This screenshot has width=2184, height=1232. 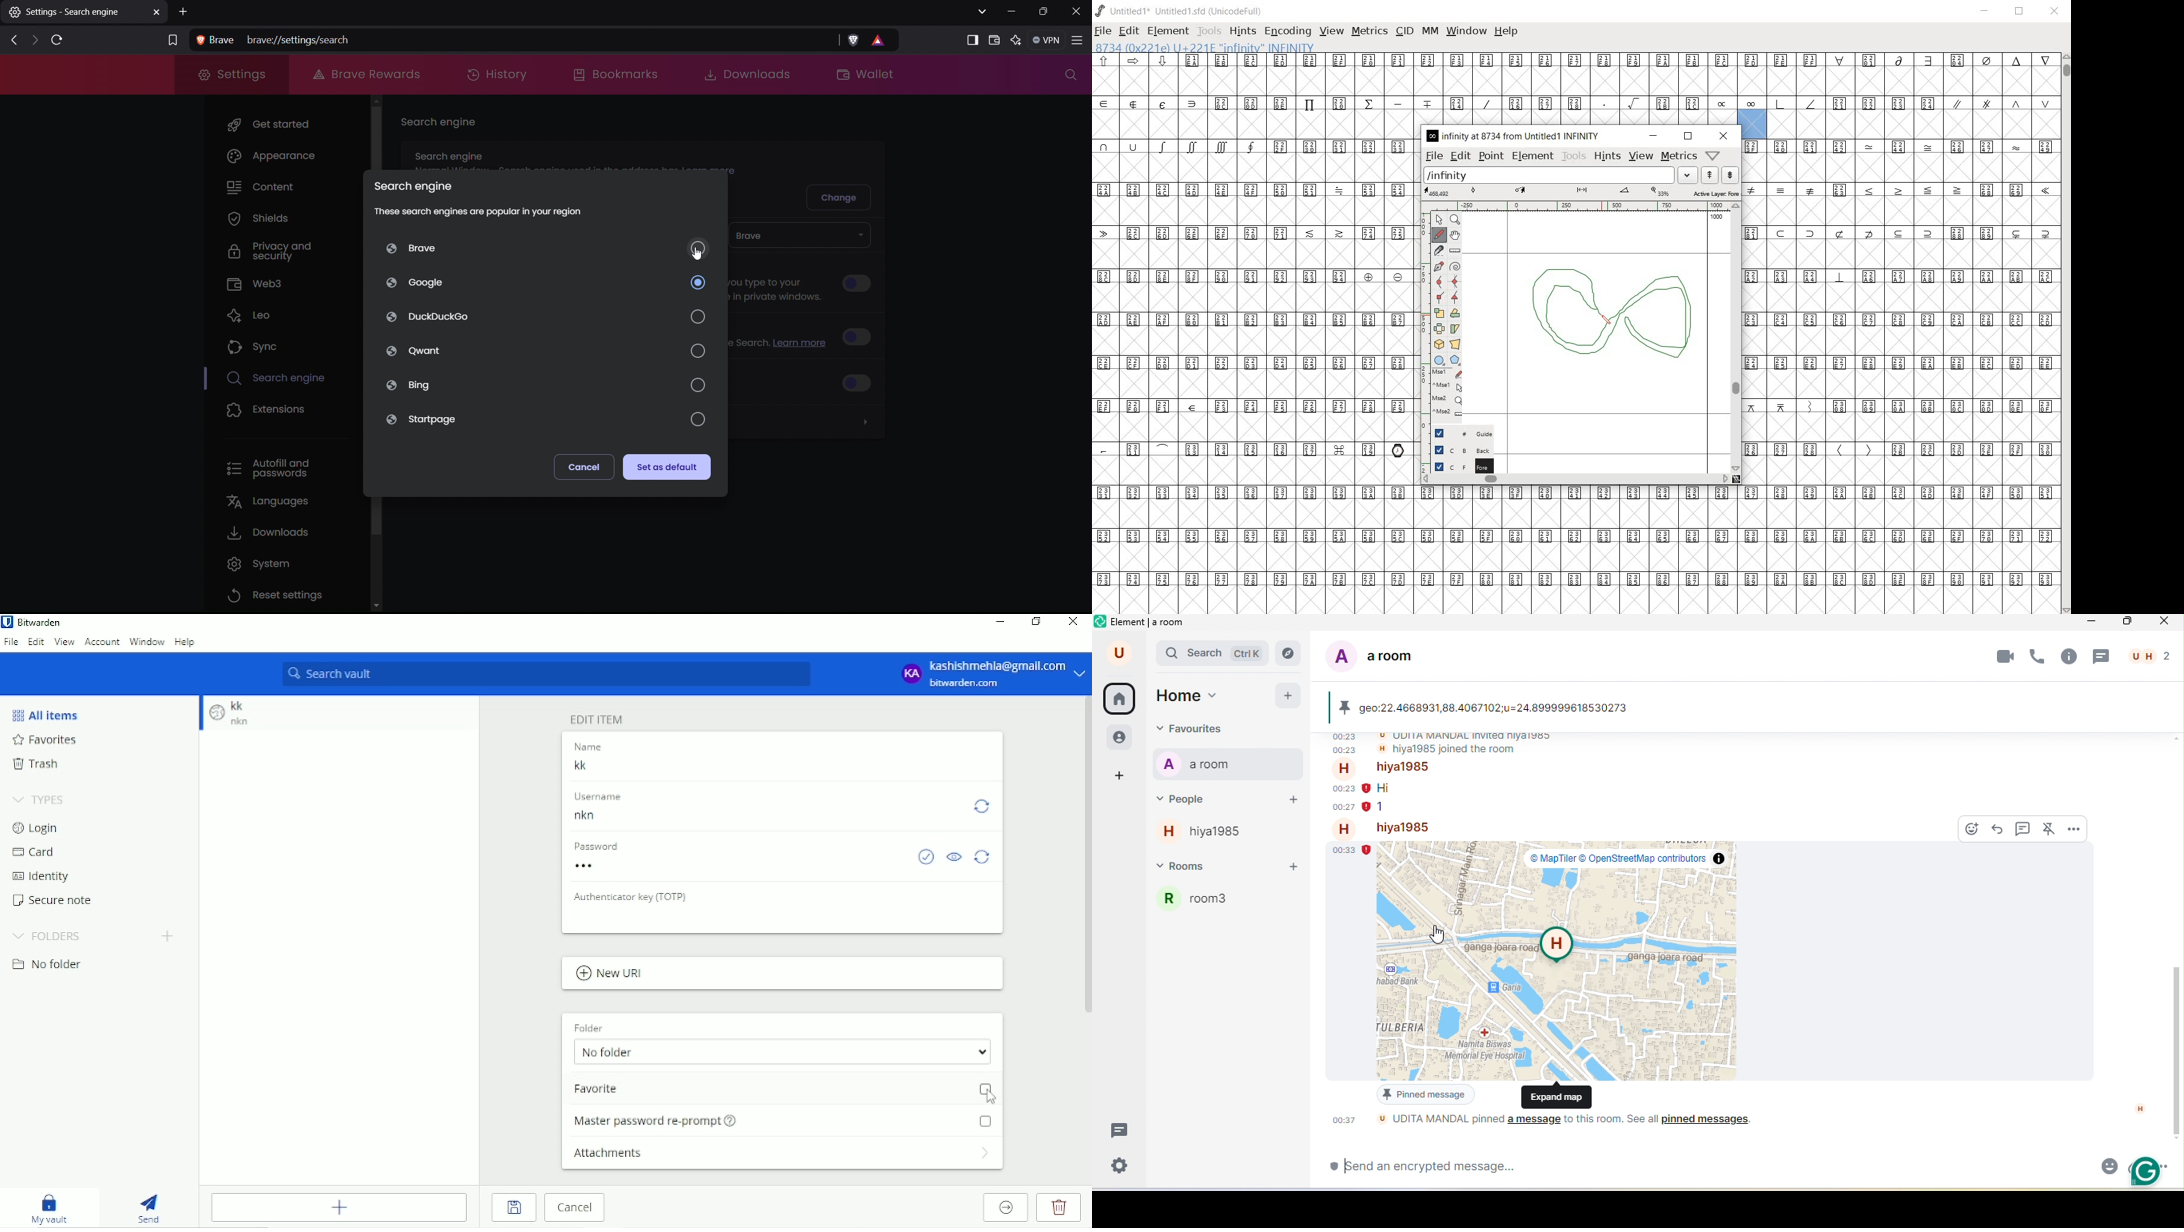 I want to click on Generate password, so click(x=984, y=858).